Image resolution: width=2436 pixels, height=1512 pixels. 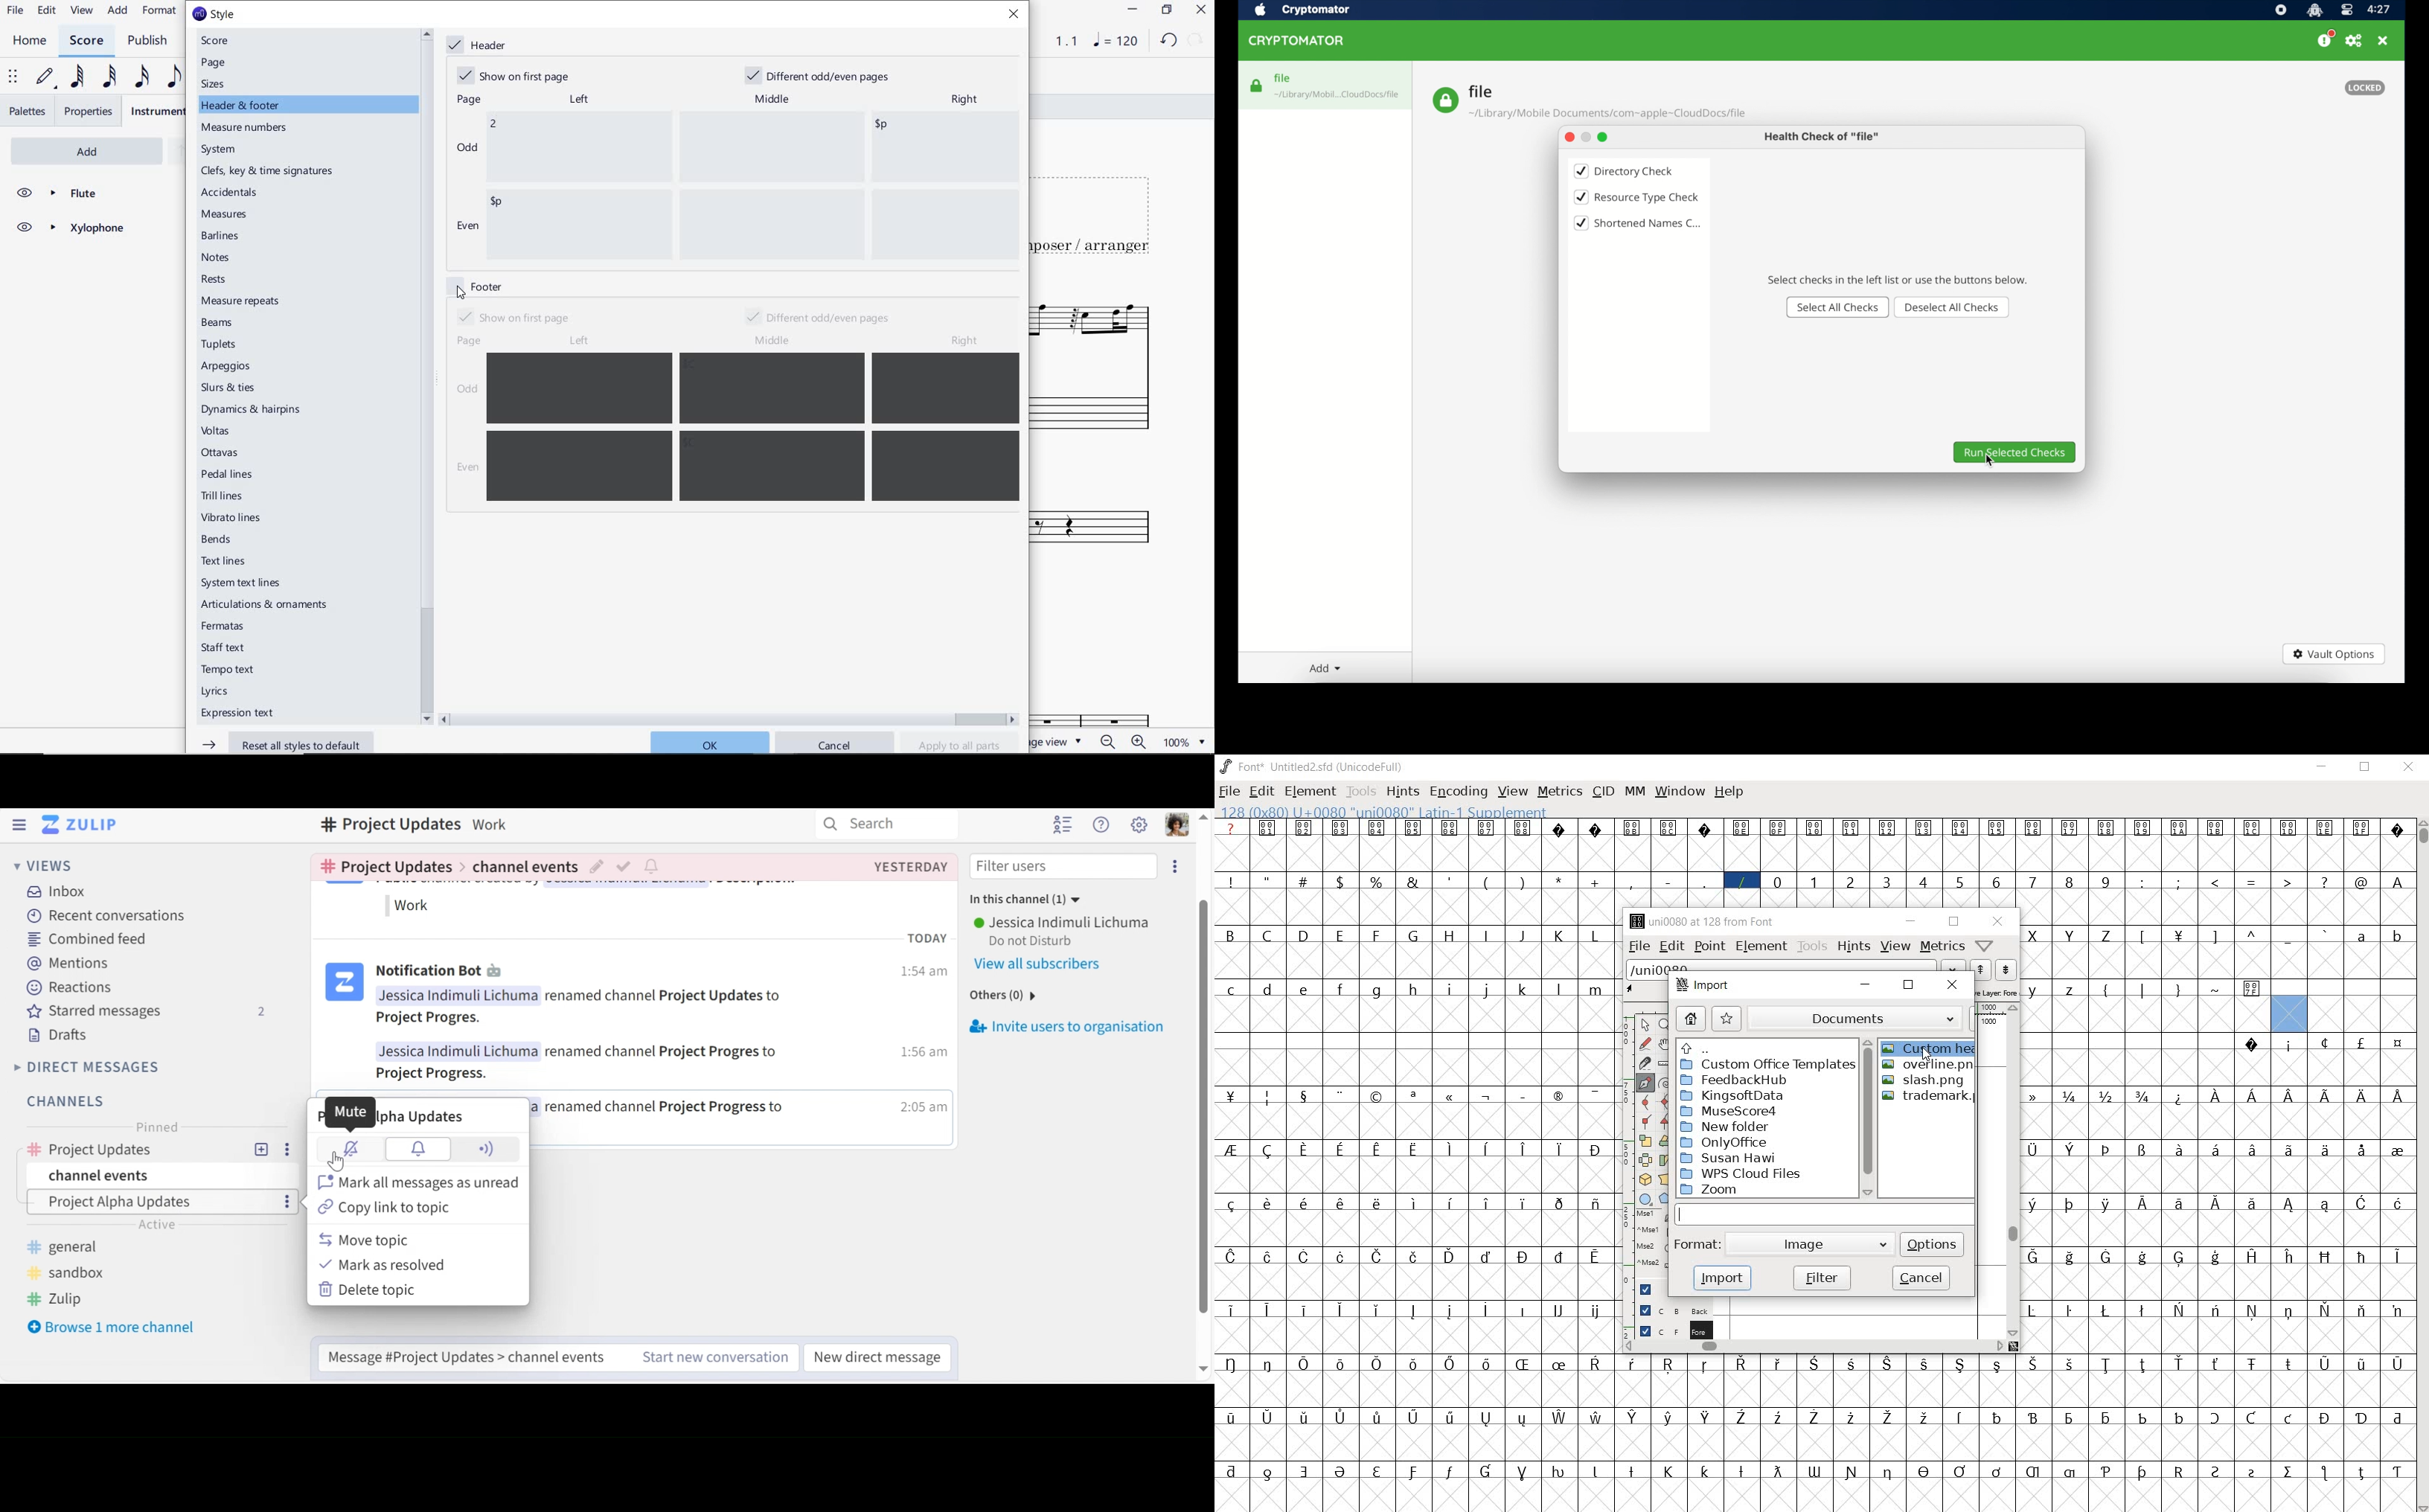 What do you see at coordinates (1782, 1243) in the screenshot?
I see `format` at bounding box center [1782, 1243].